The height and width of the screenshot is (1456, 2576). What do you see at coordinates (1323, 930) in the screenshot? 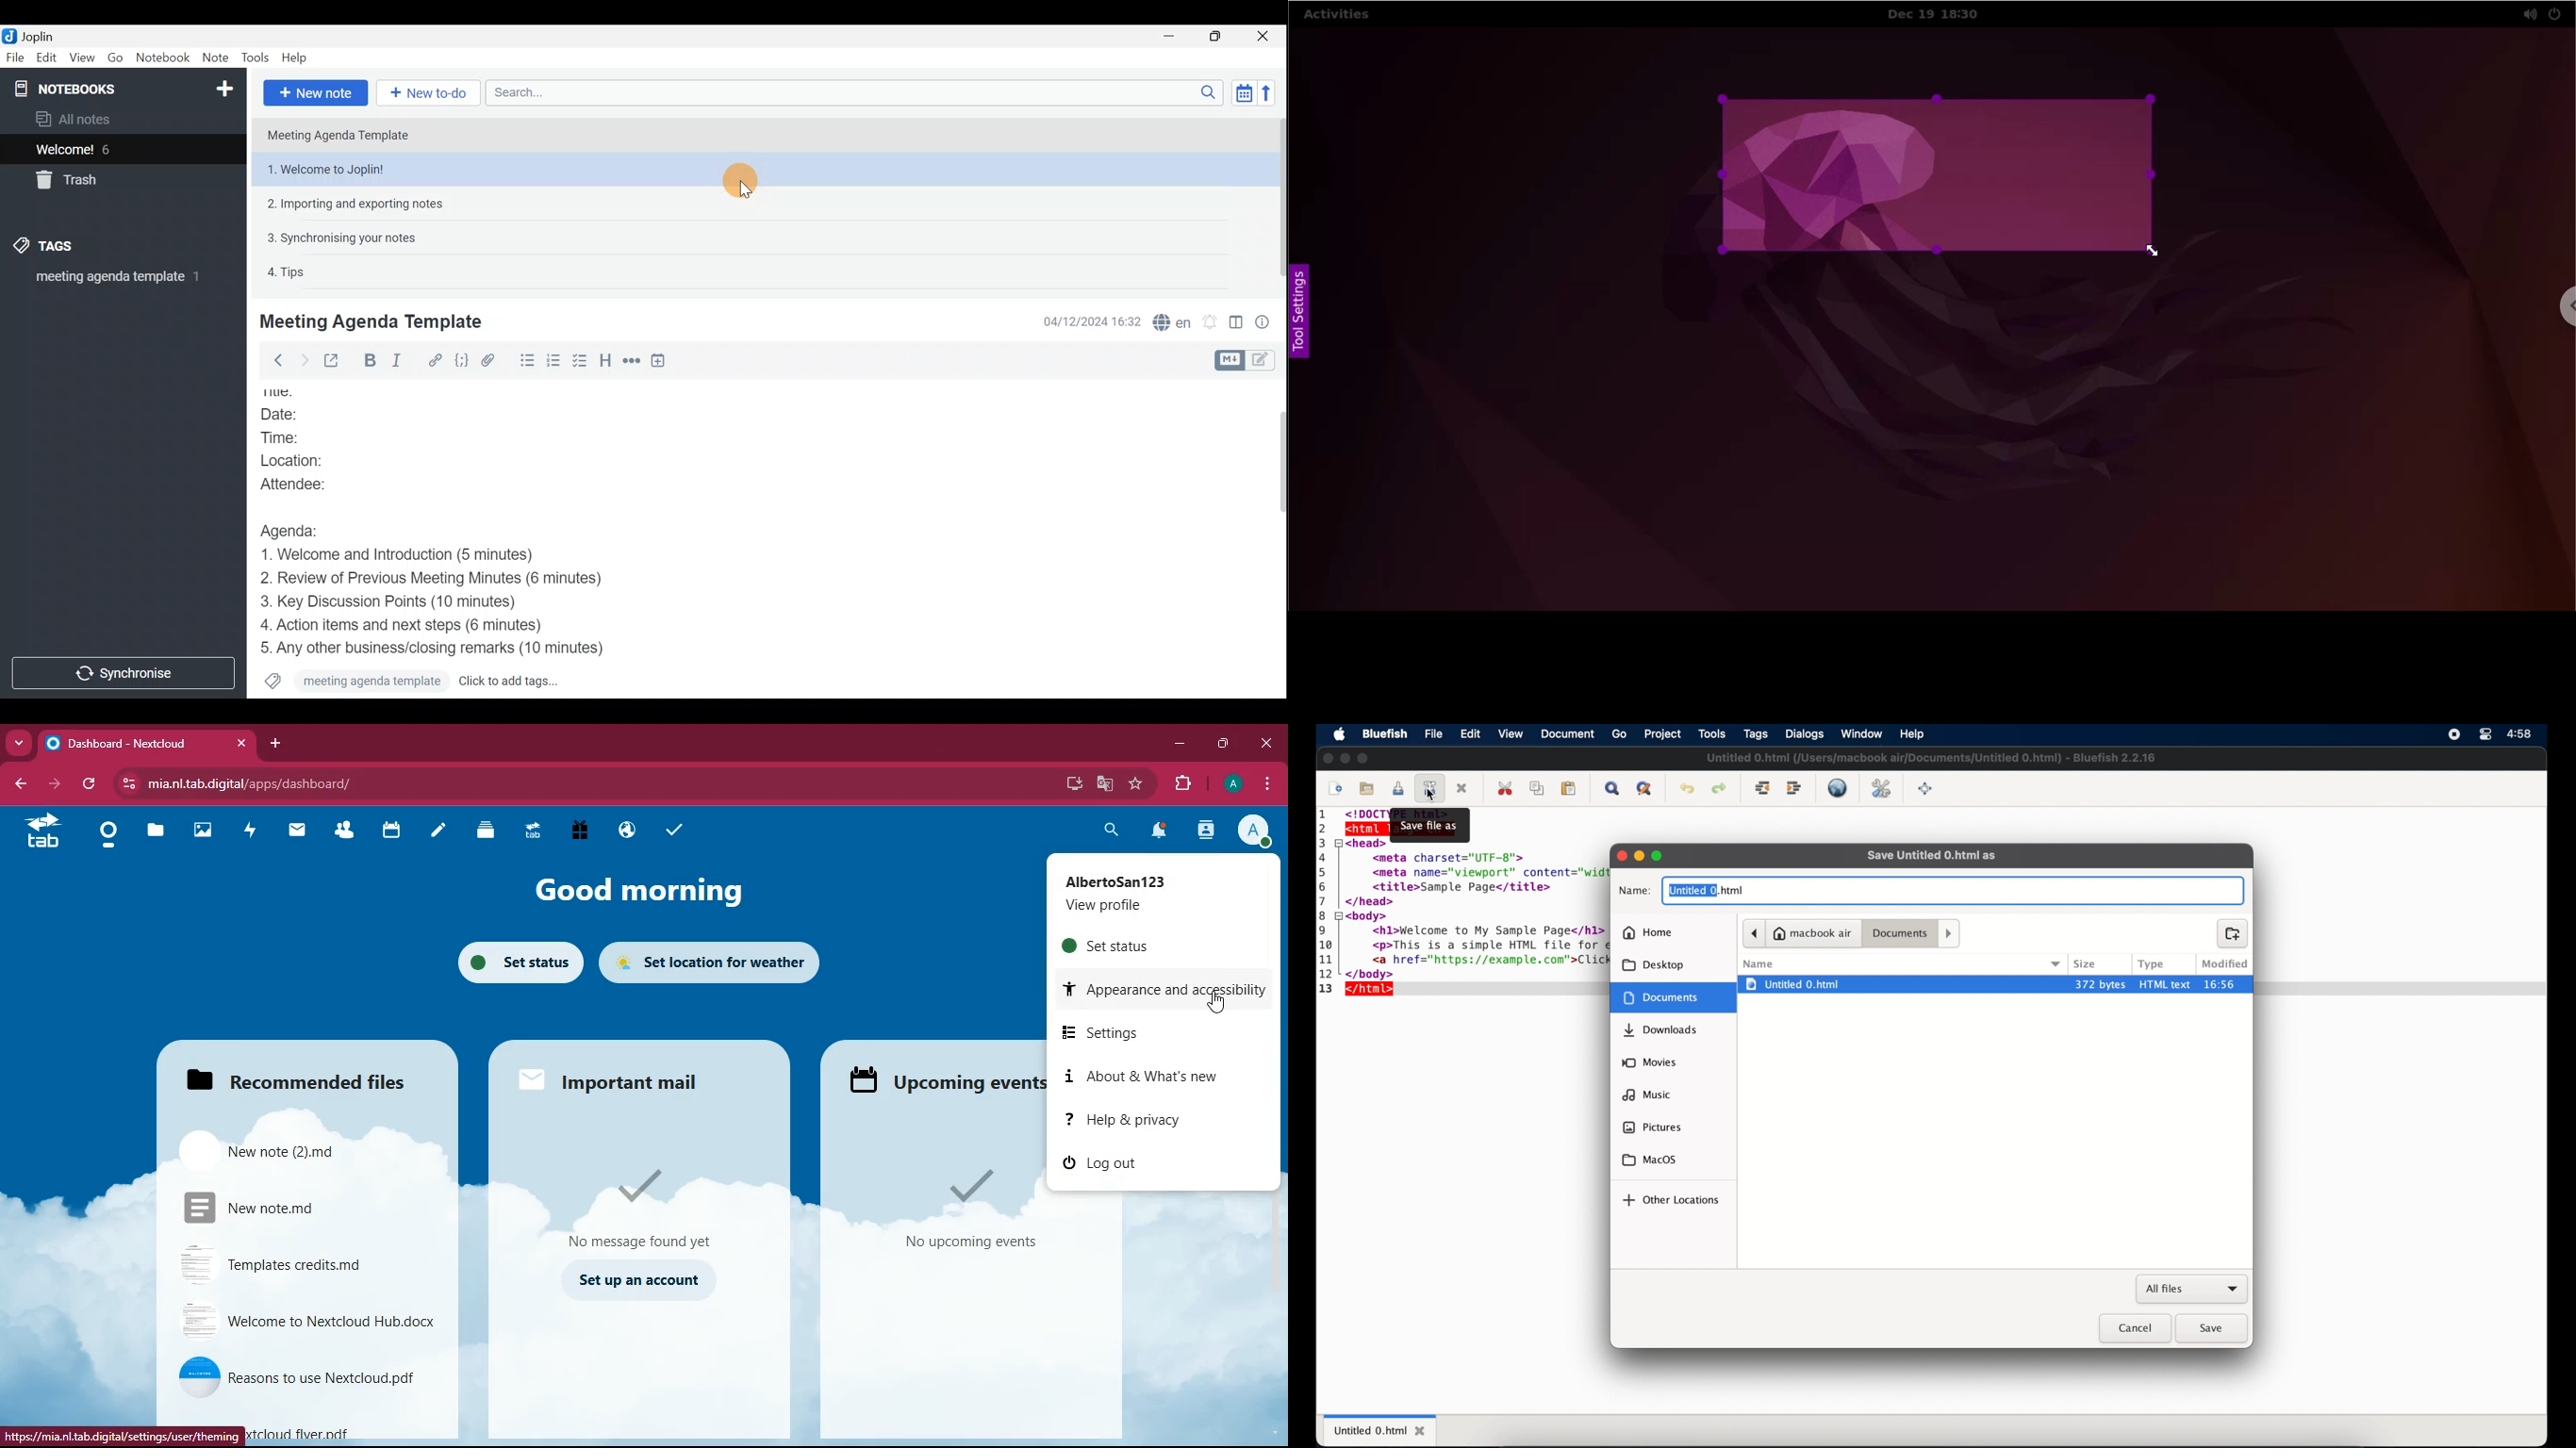
I see `9` at bounding box center [1323, 930].